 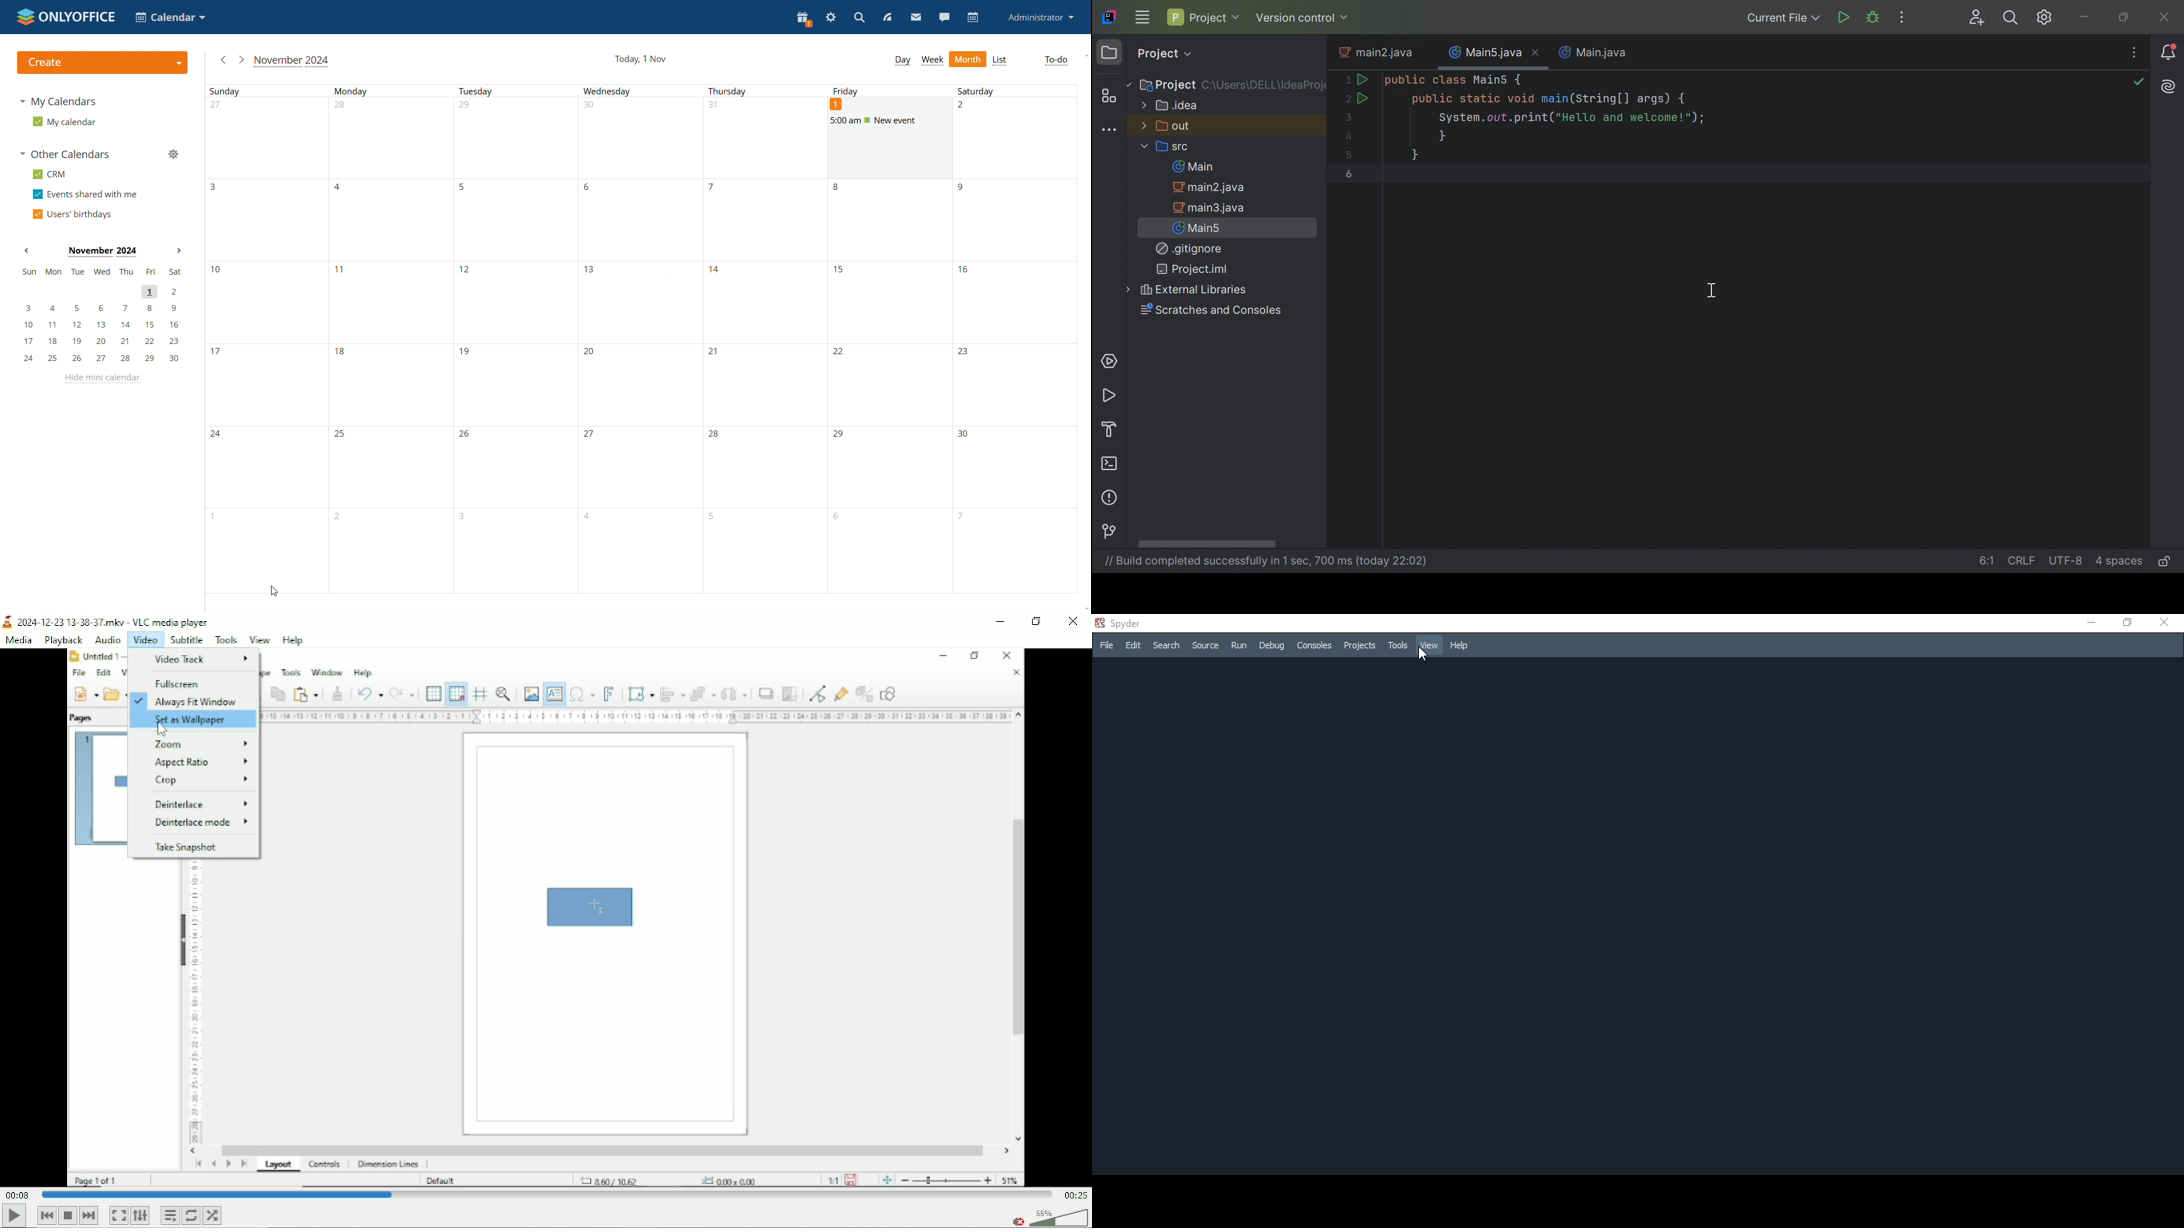 I want to click on mini calendar, so click(x=101, y=315).